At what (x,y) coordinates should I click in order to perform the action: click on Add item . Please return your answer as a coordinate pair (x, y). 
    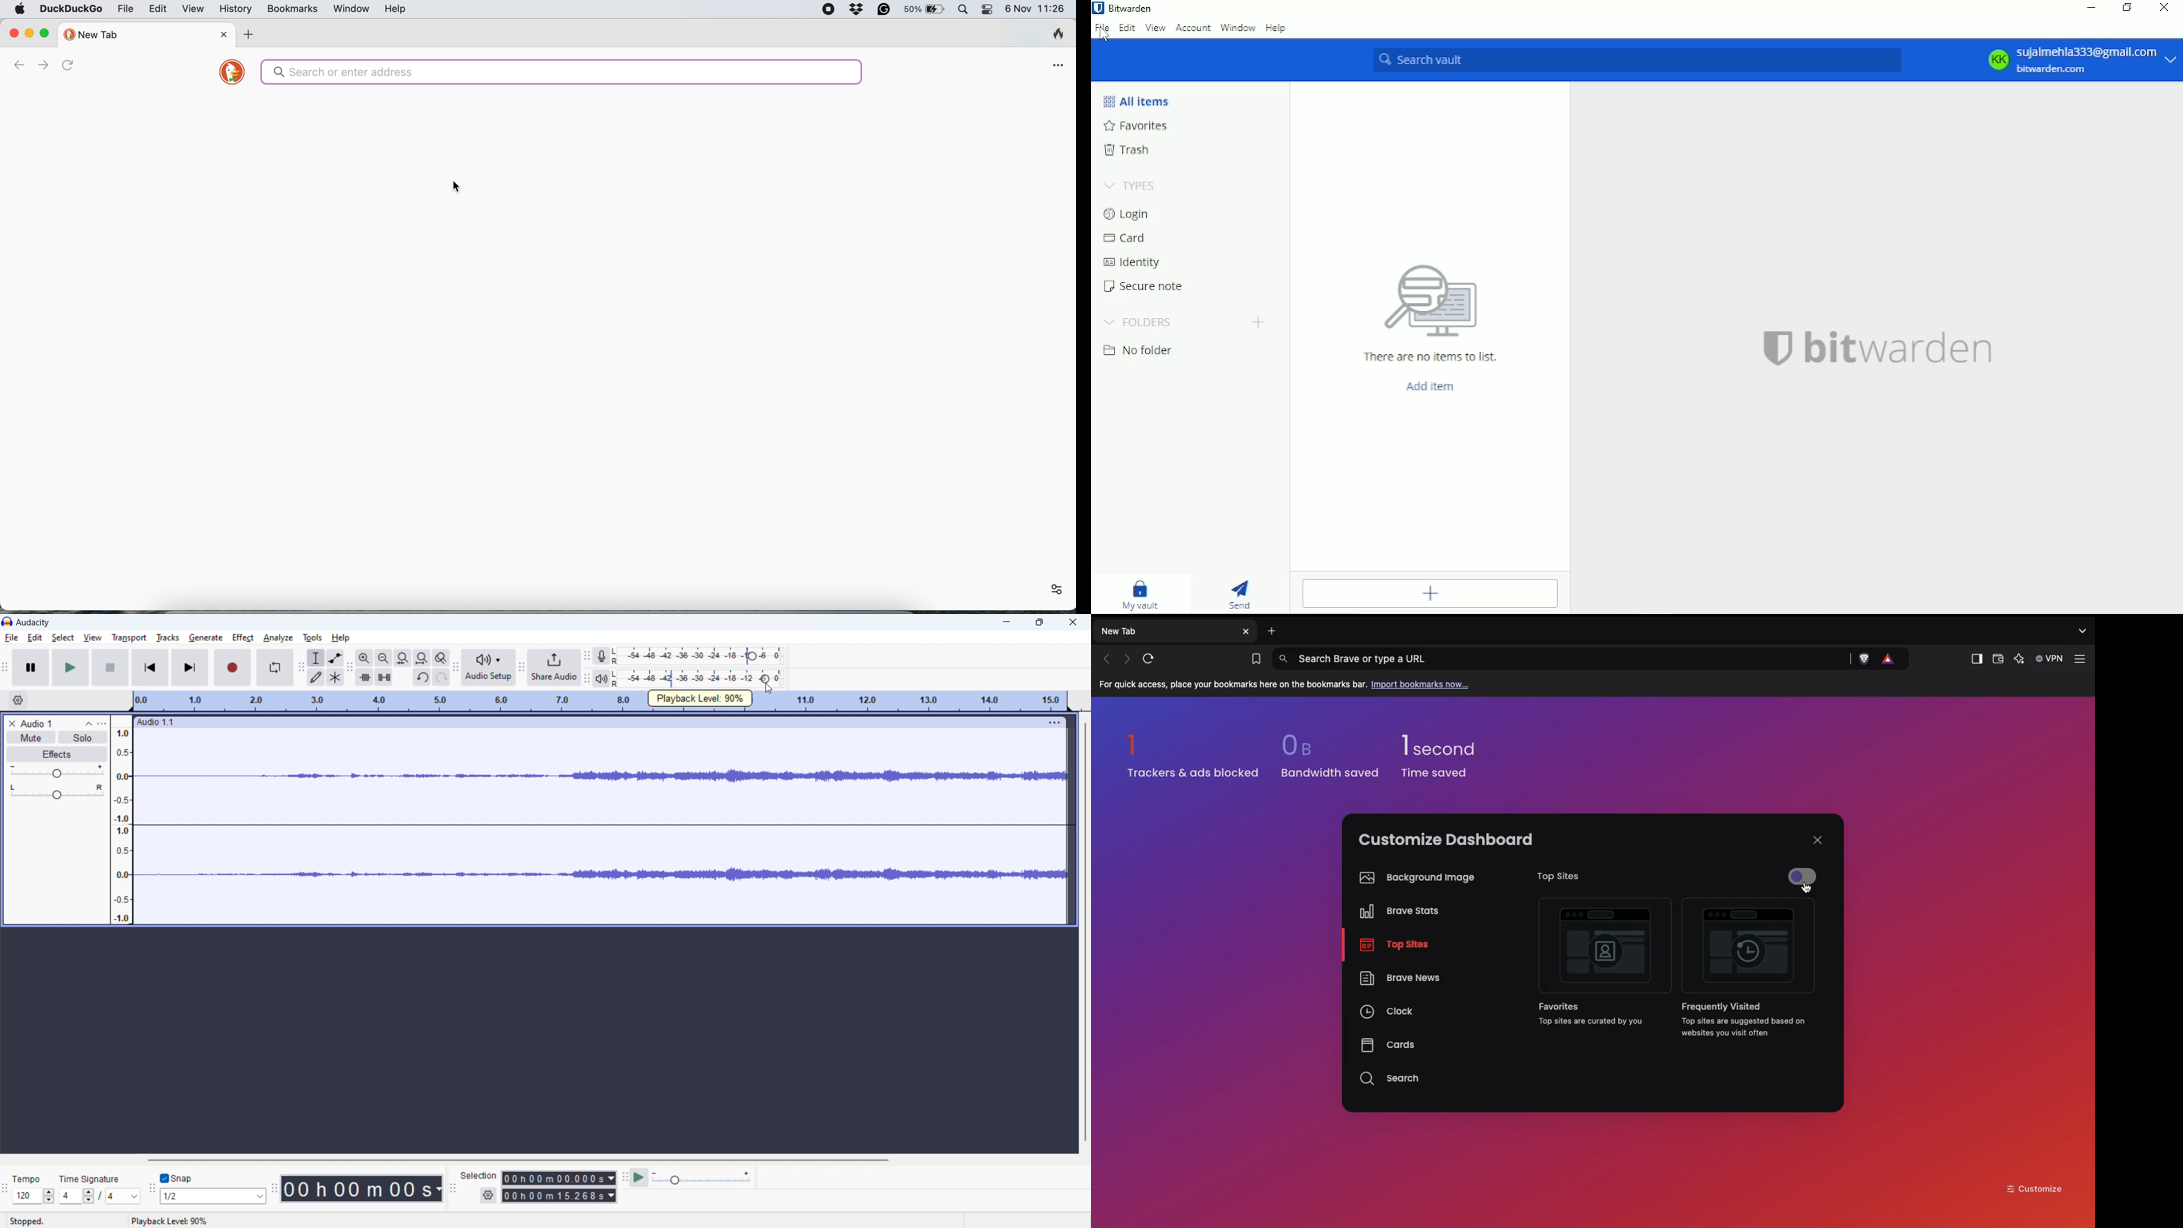
    Looking at the image, I should click on (1429, 385).